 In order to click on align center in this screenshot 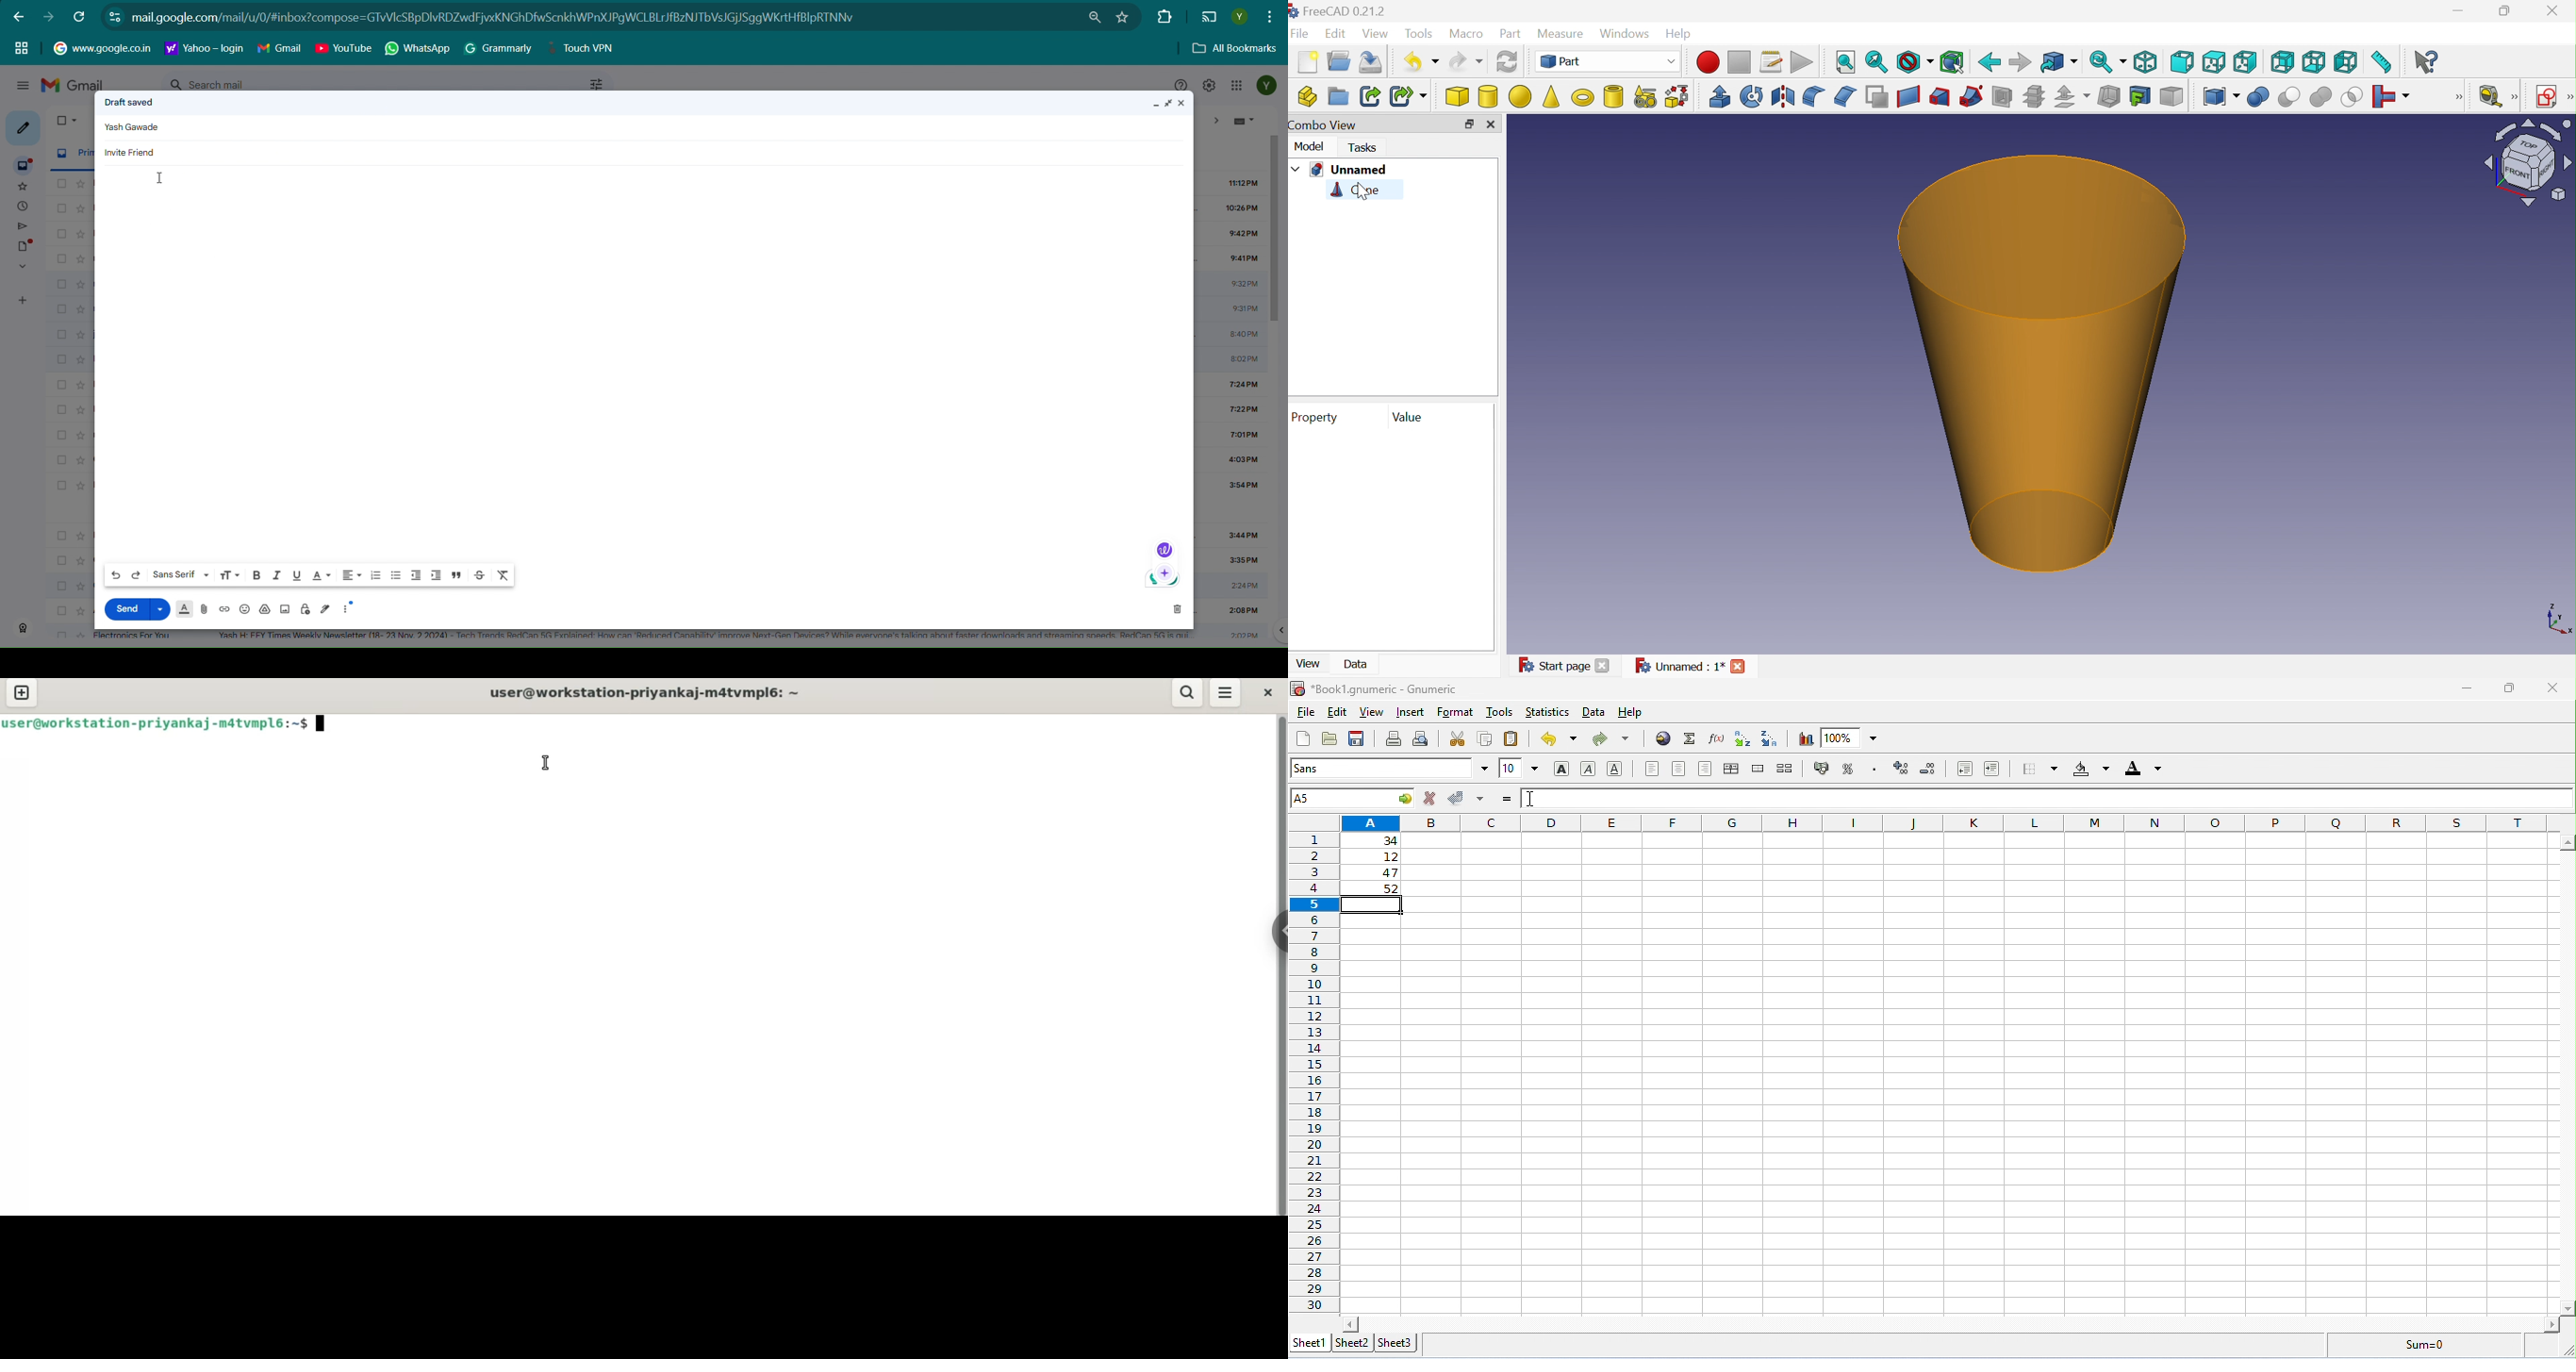, I will do `click(1678, 769)`.